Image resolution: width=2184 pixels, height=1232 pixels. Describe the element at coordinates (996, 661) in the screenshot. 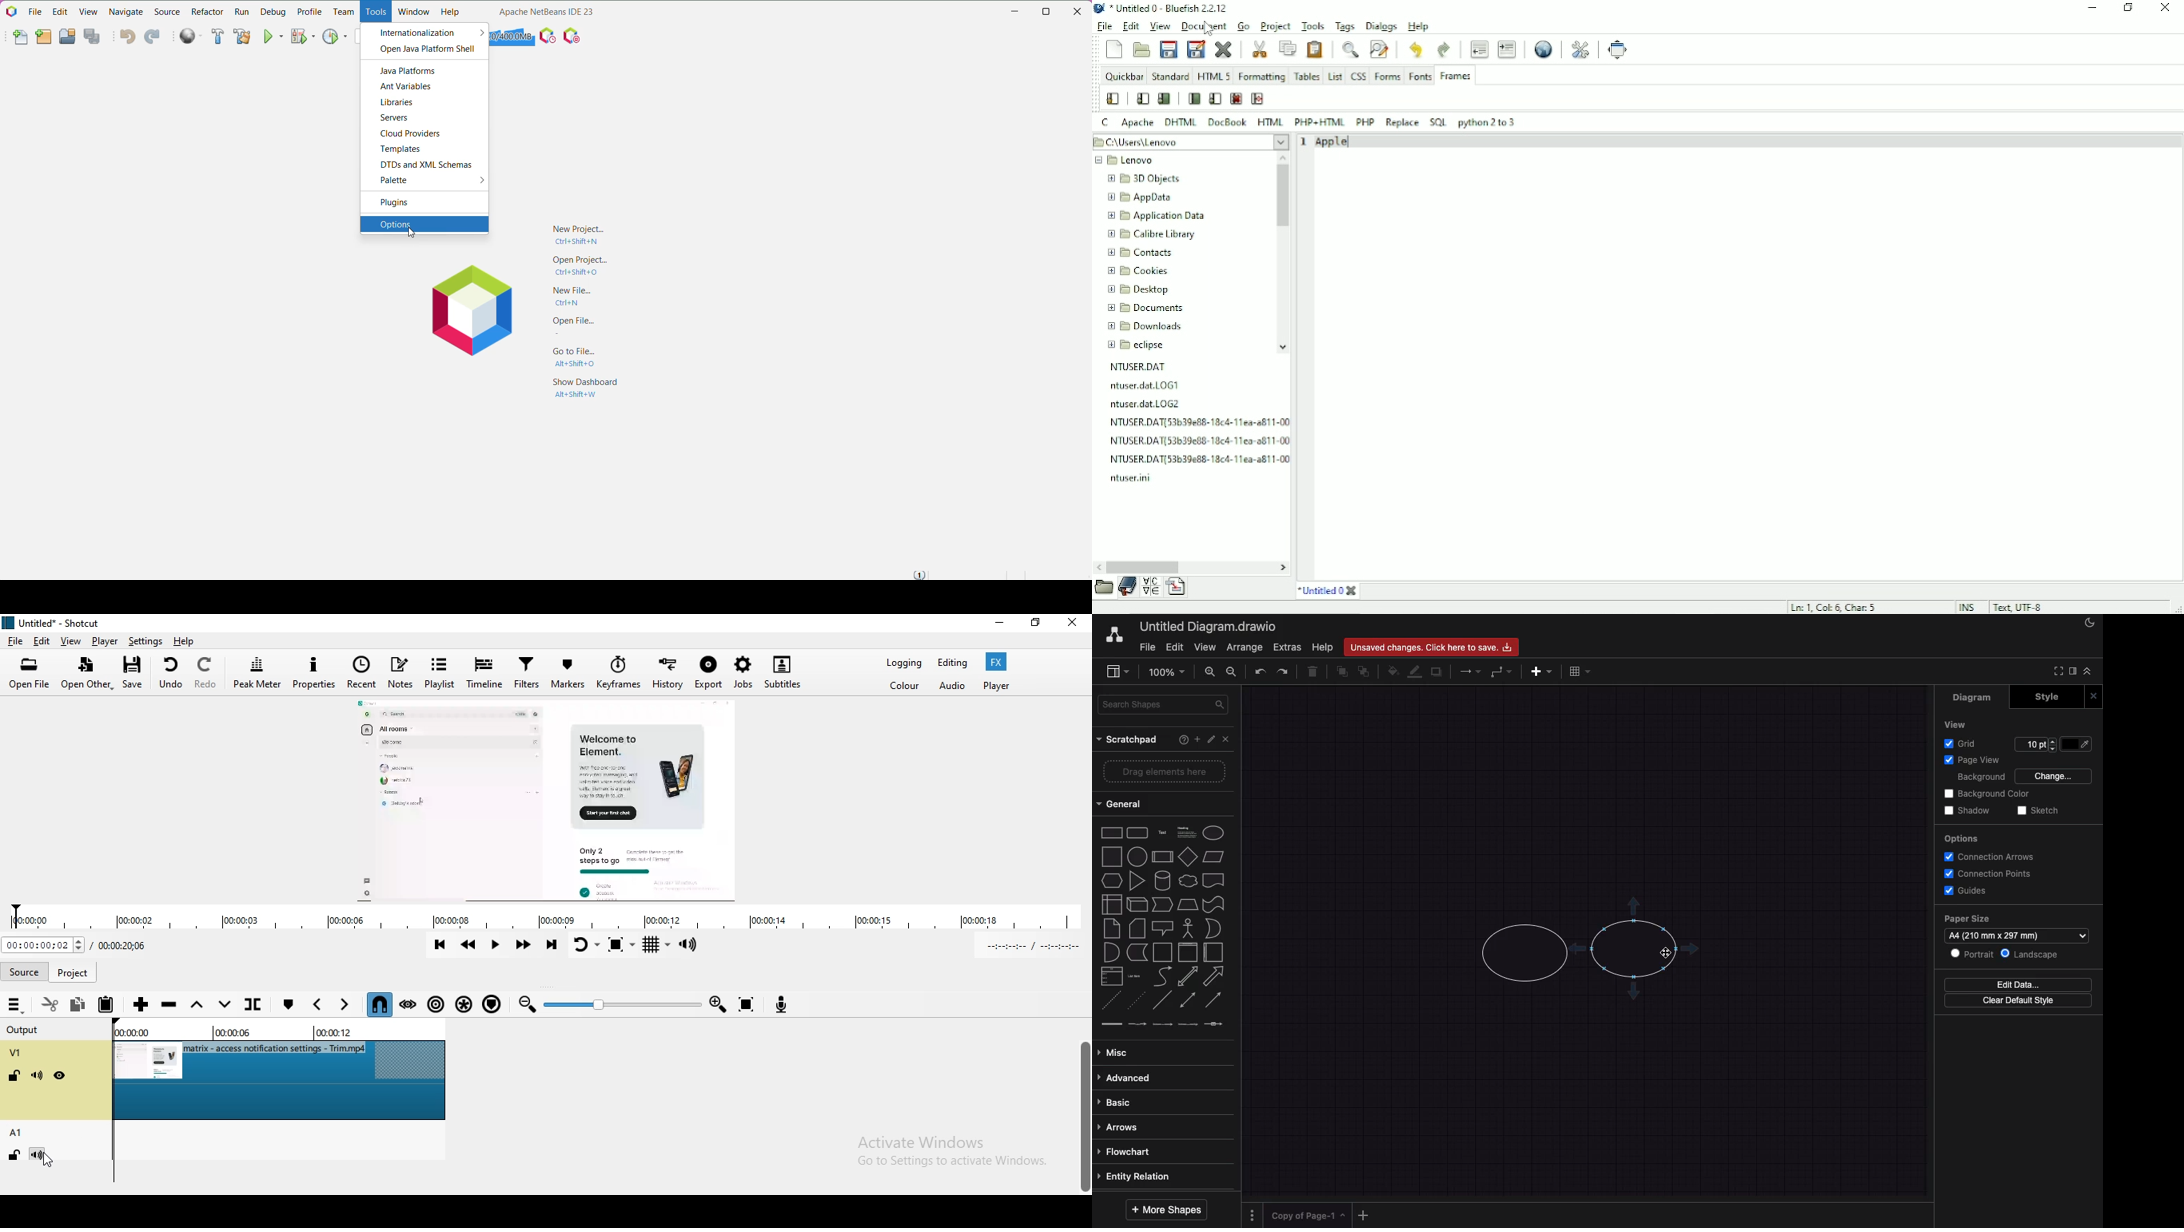

I see `Fx` at that location.